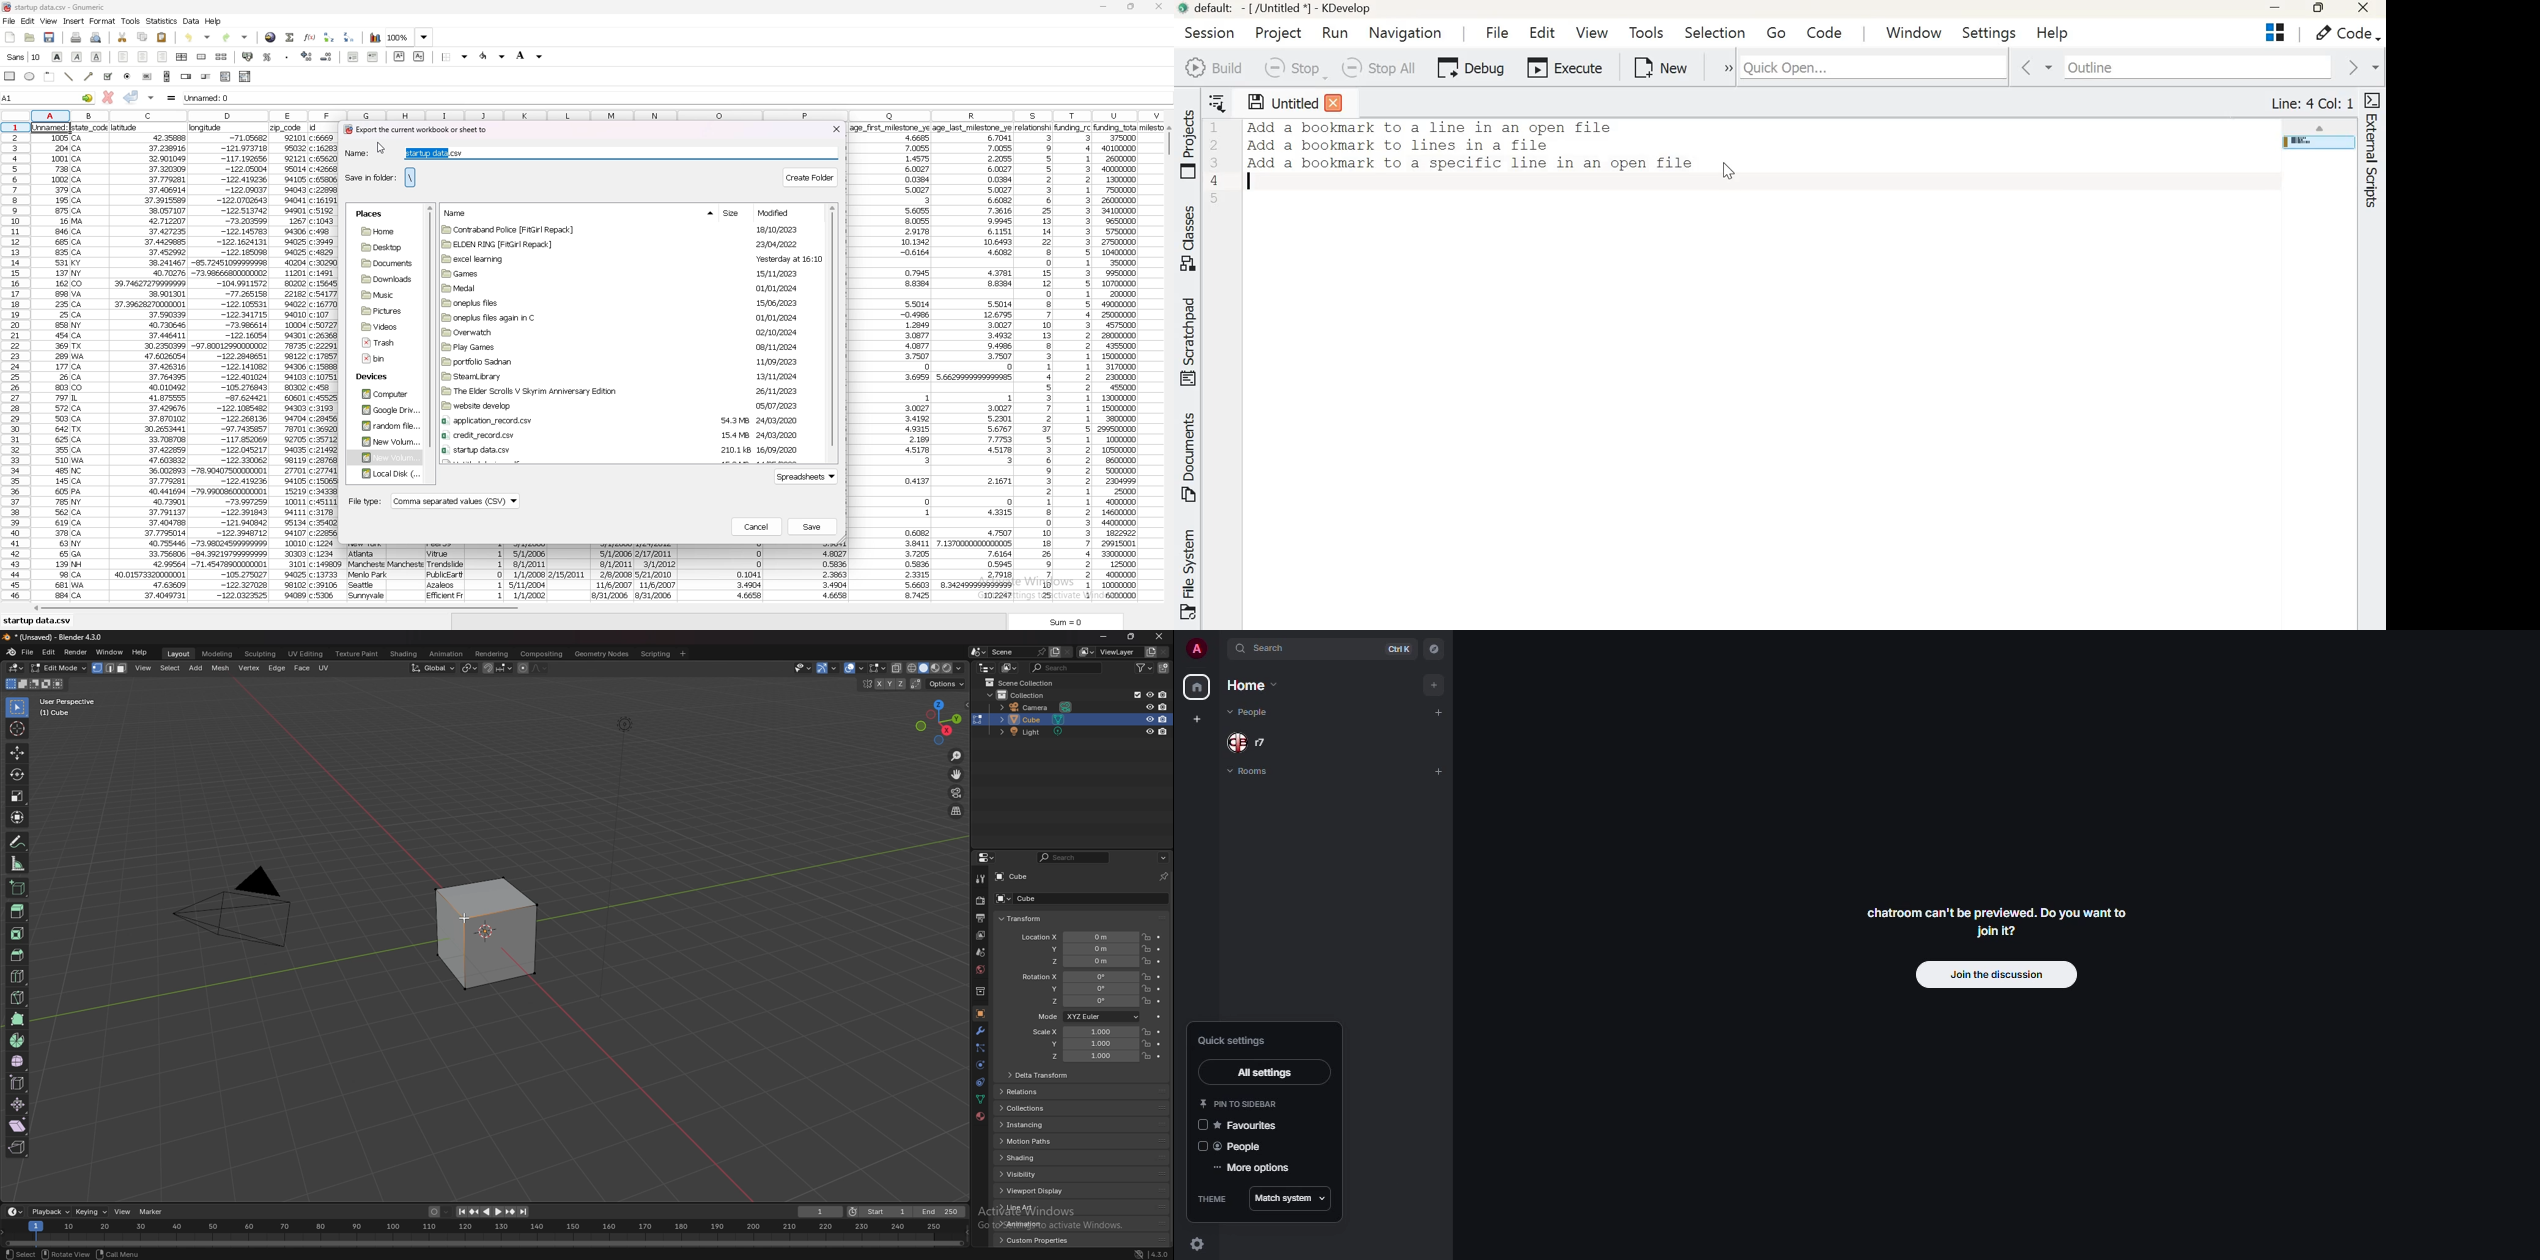 The width and height of the screenshot is (2548, 1260). Describe the element at coordinates (1165, 652) in the screenshot. I see `remove view layer` at that location.